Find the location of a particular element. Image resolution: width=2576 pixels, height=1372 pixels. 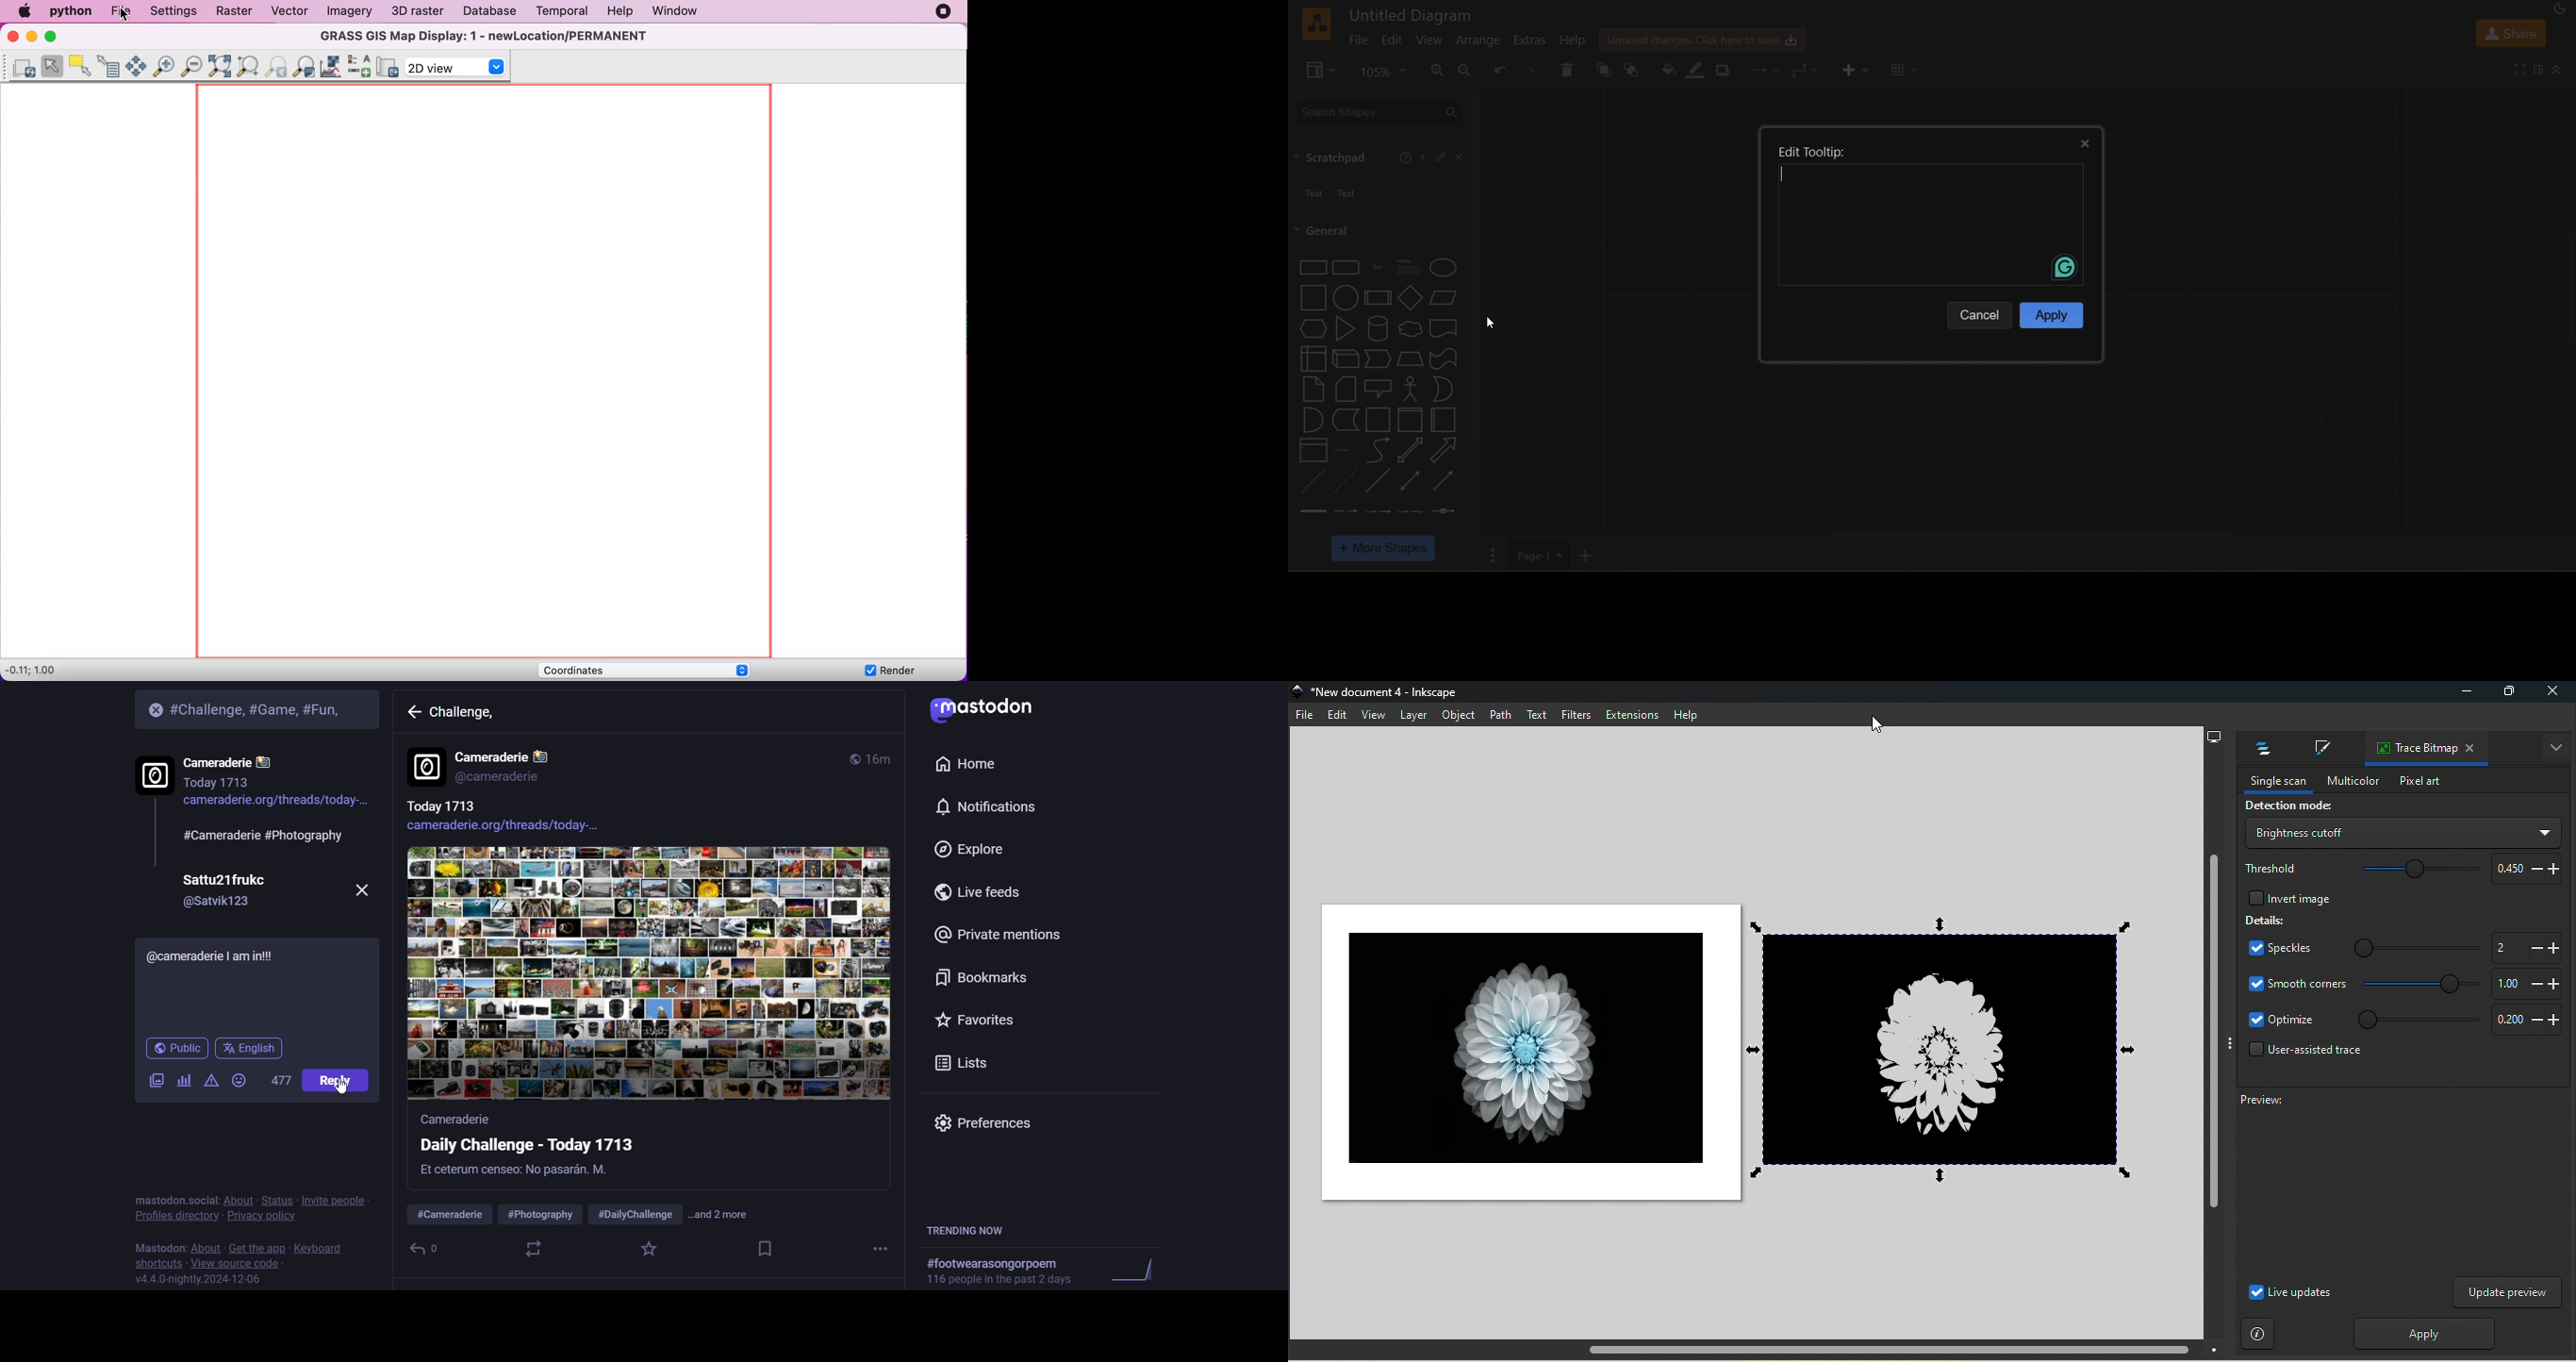

arrow is located at coordinates (1444, 450).